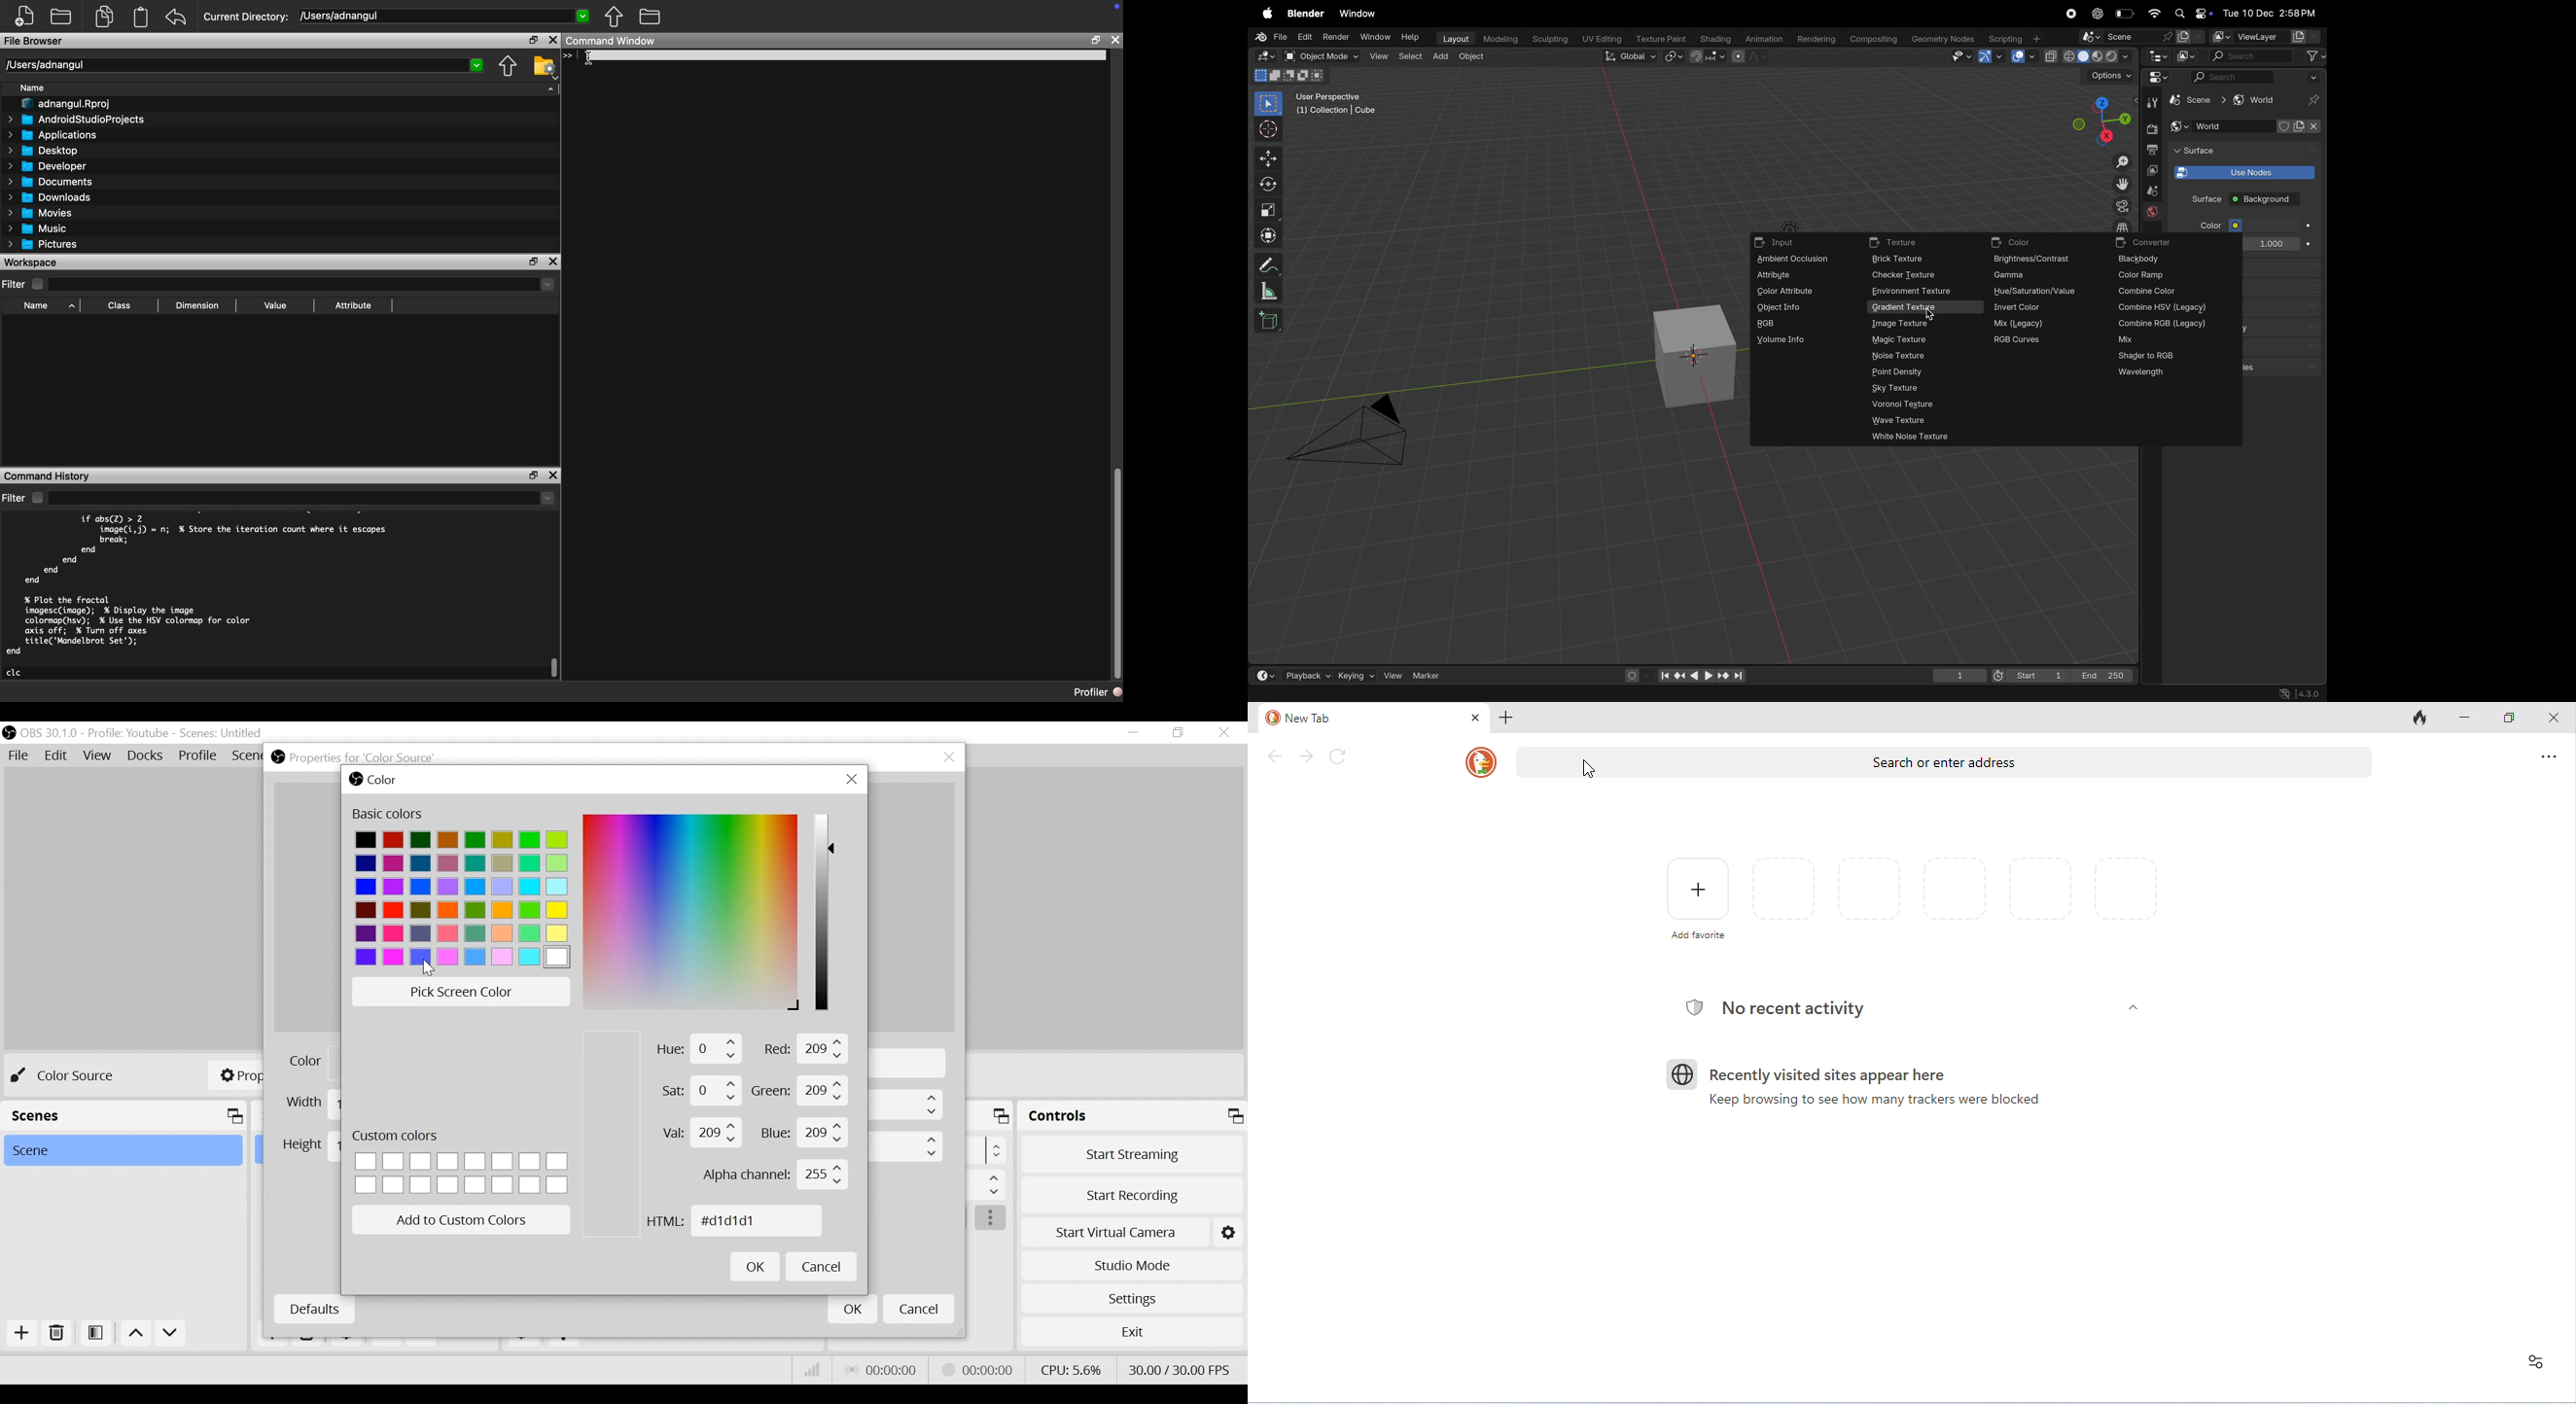  What do you see at coordinates (302, 498) in the screenshot?
I see `Dropdown` at bounding box center [302, 498].